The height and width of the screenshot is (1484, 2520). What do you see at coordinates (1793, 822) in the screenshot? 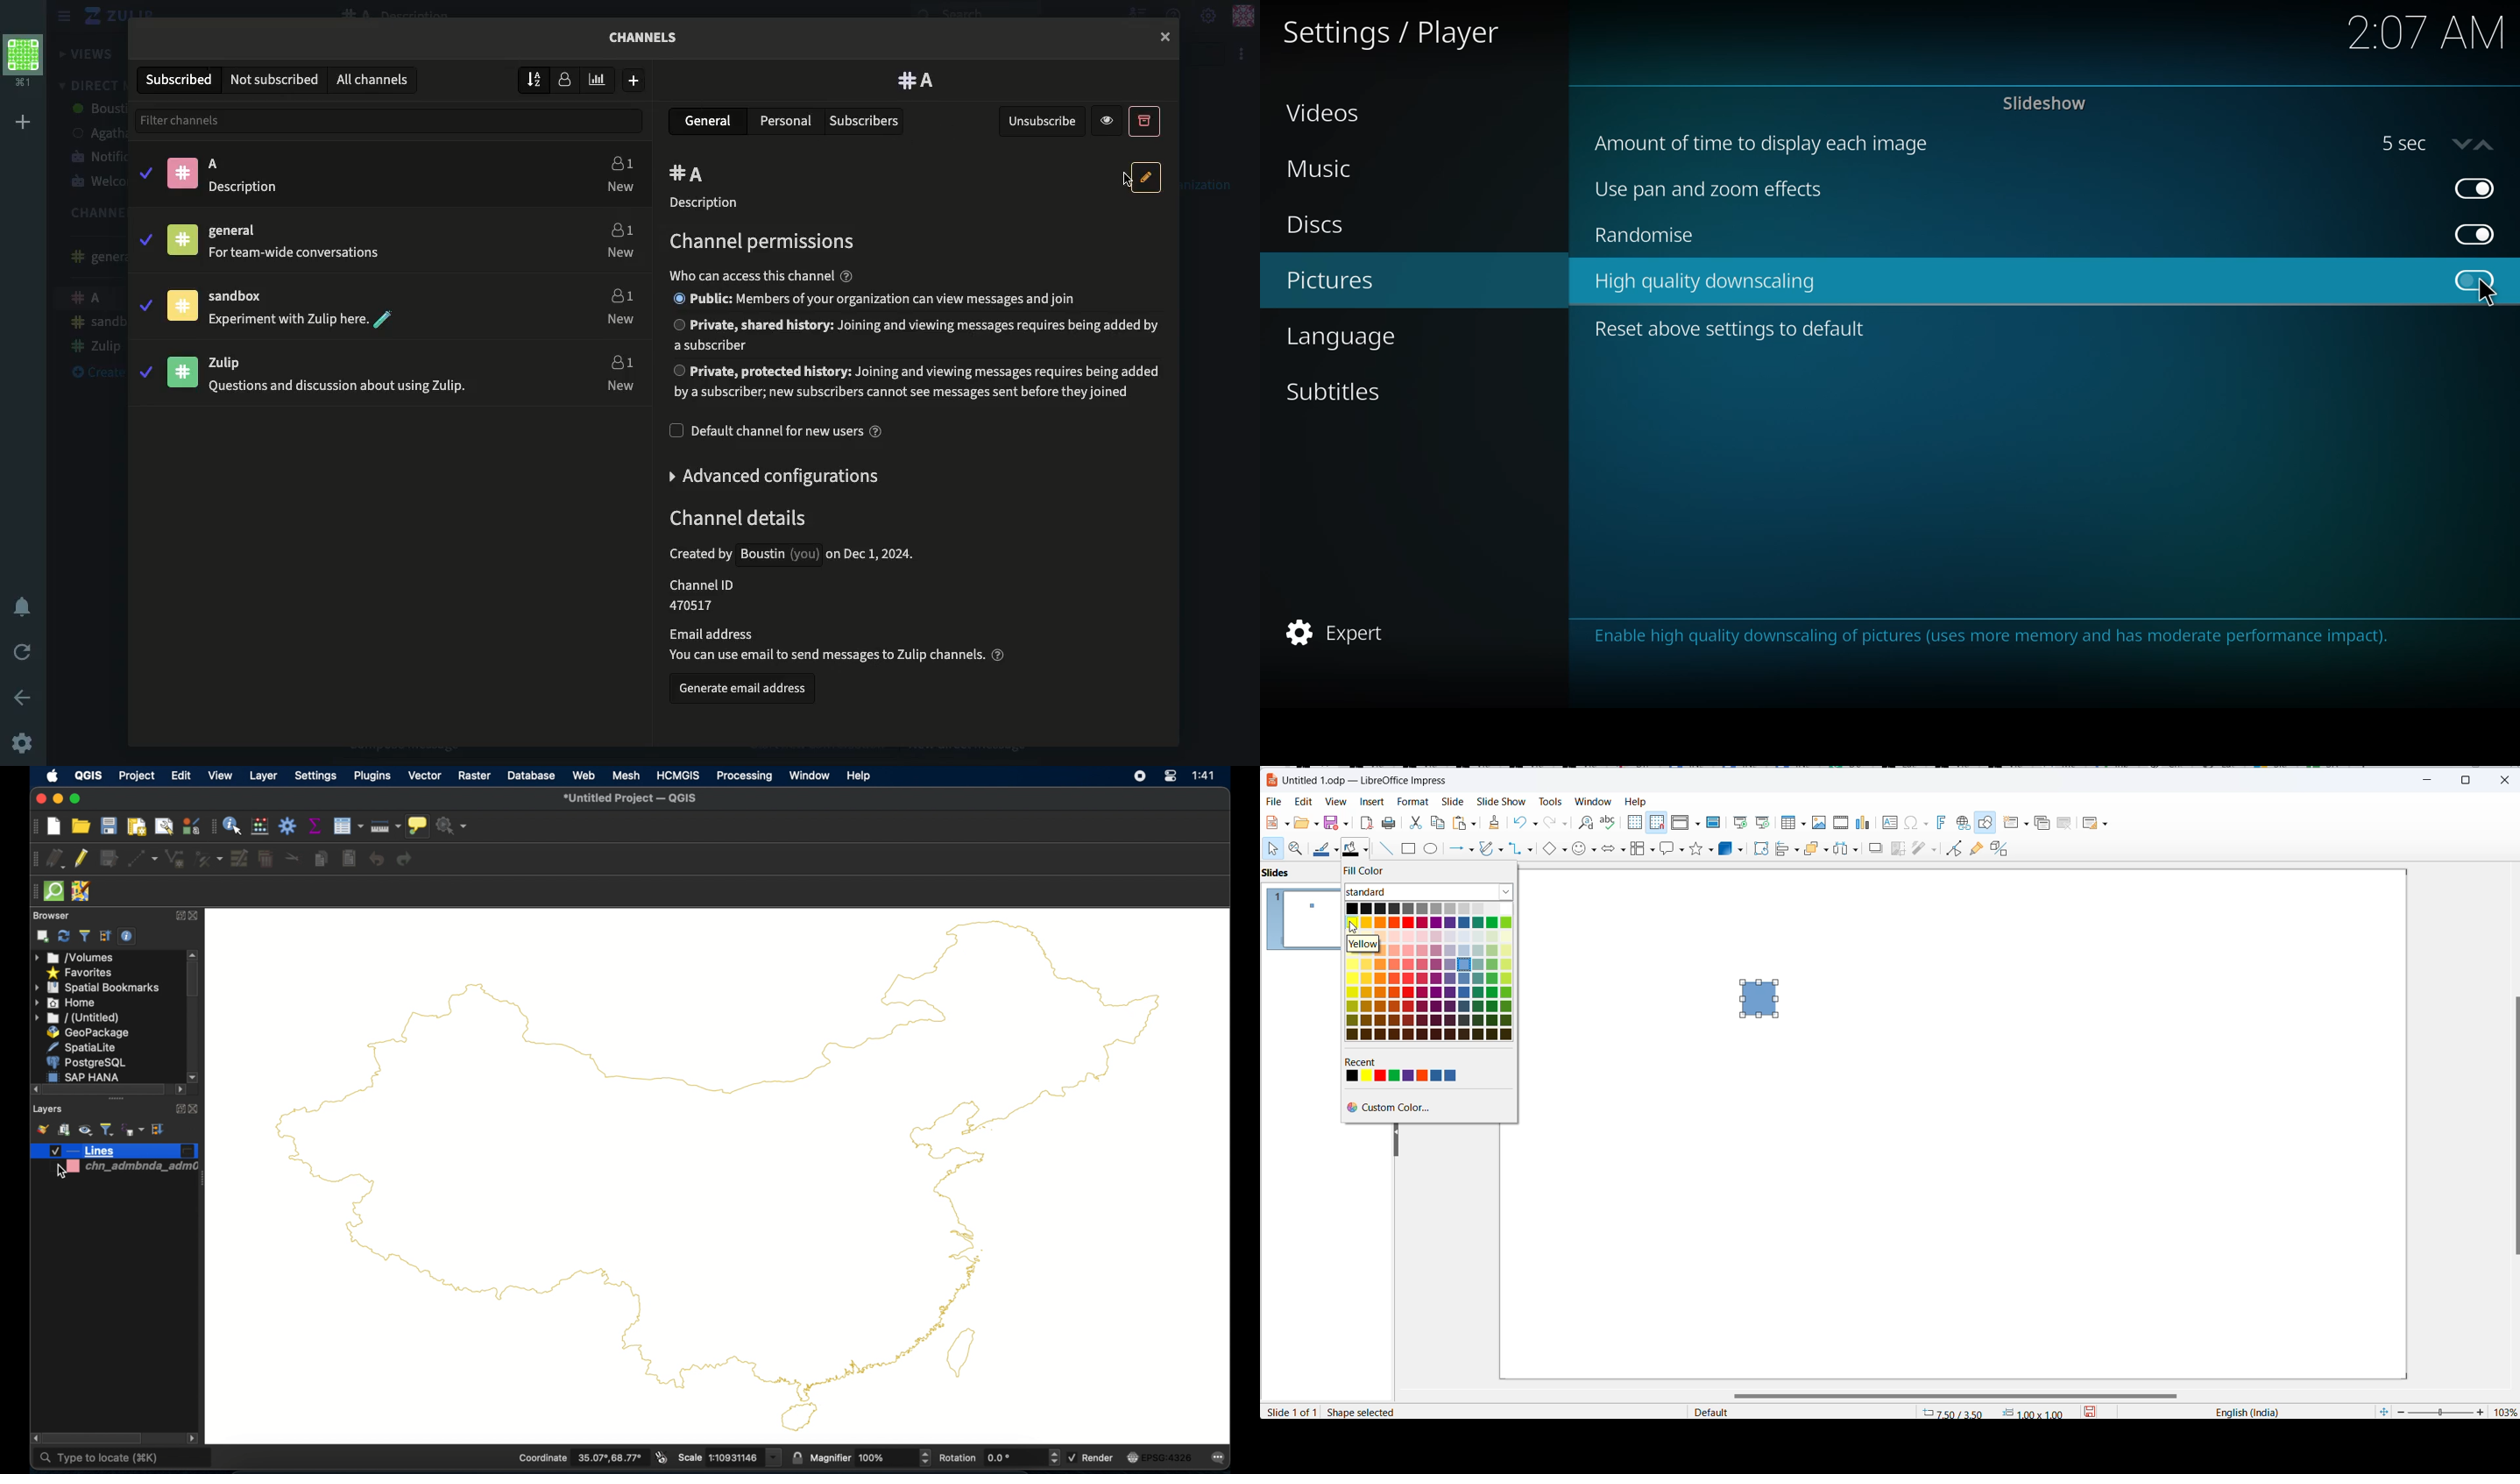
I see `Insert table` at bounding box center [1793, 822].